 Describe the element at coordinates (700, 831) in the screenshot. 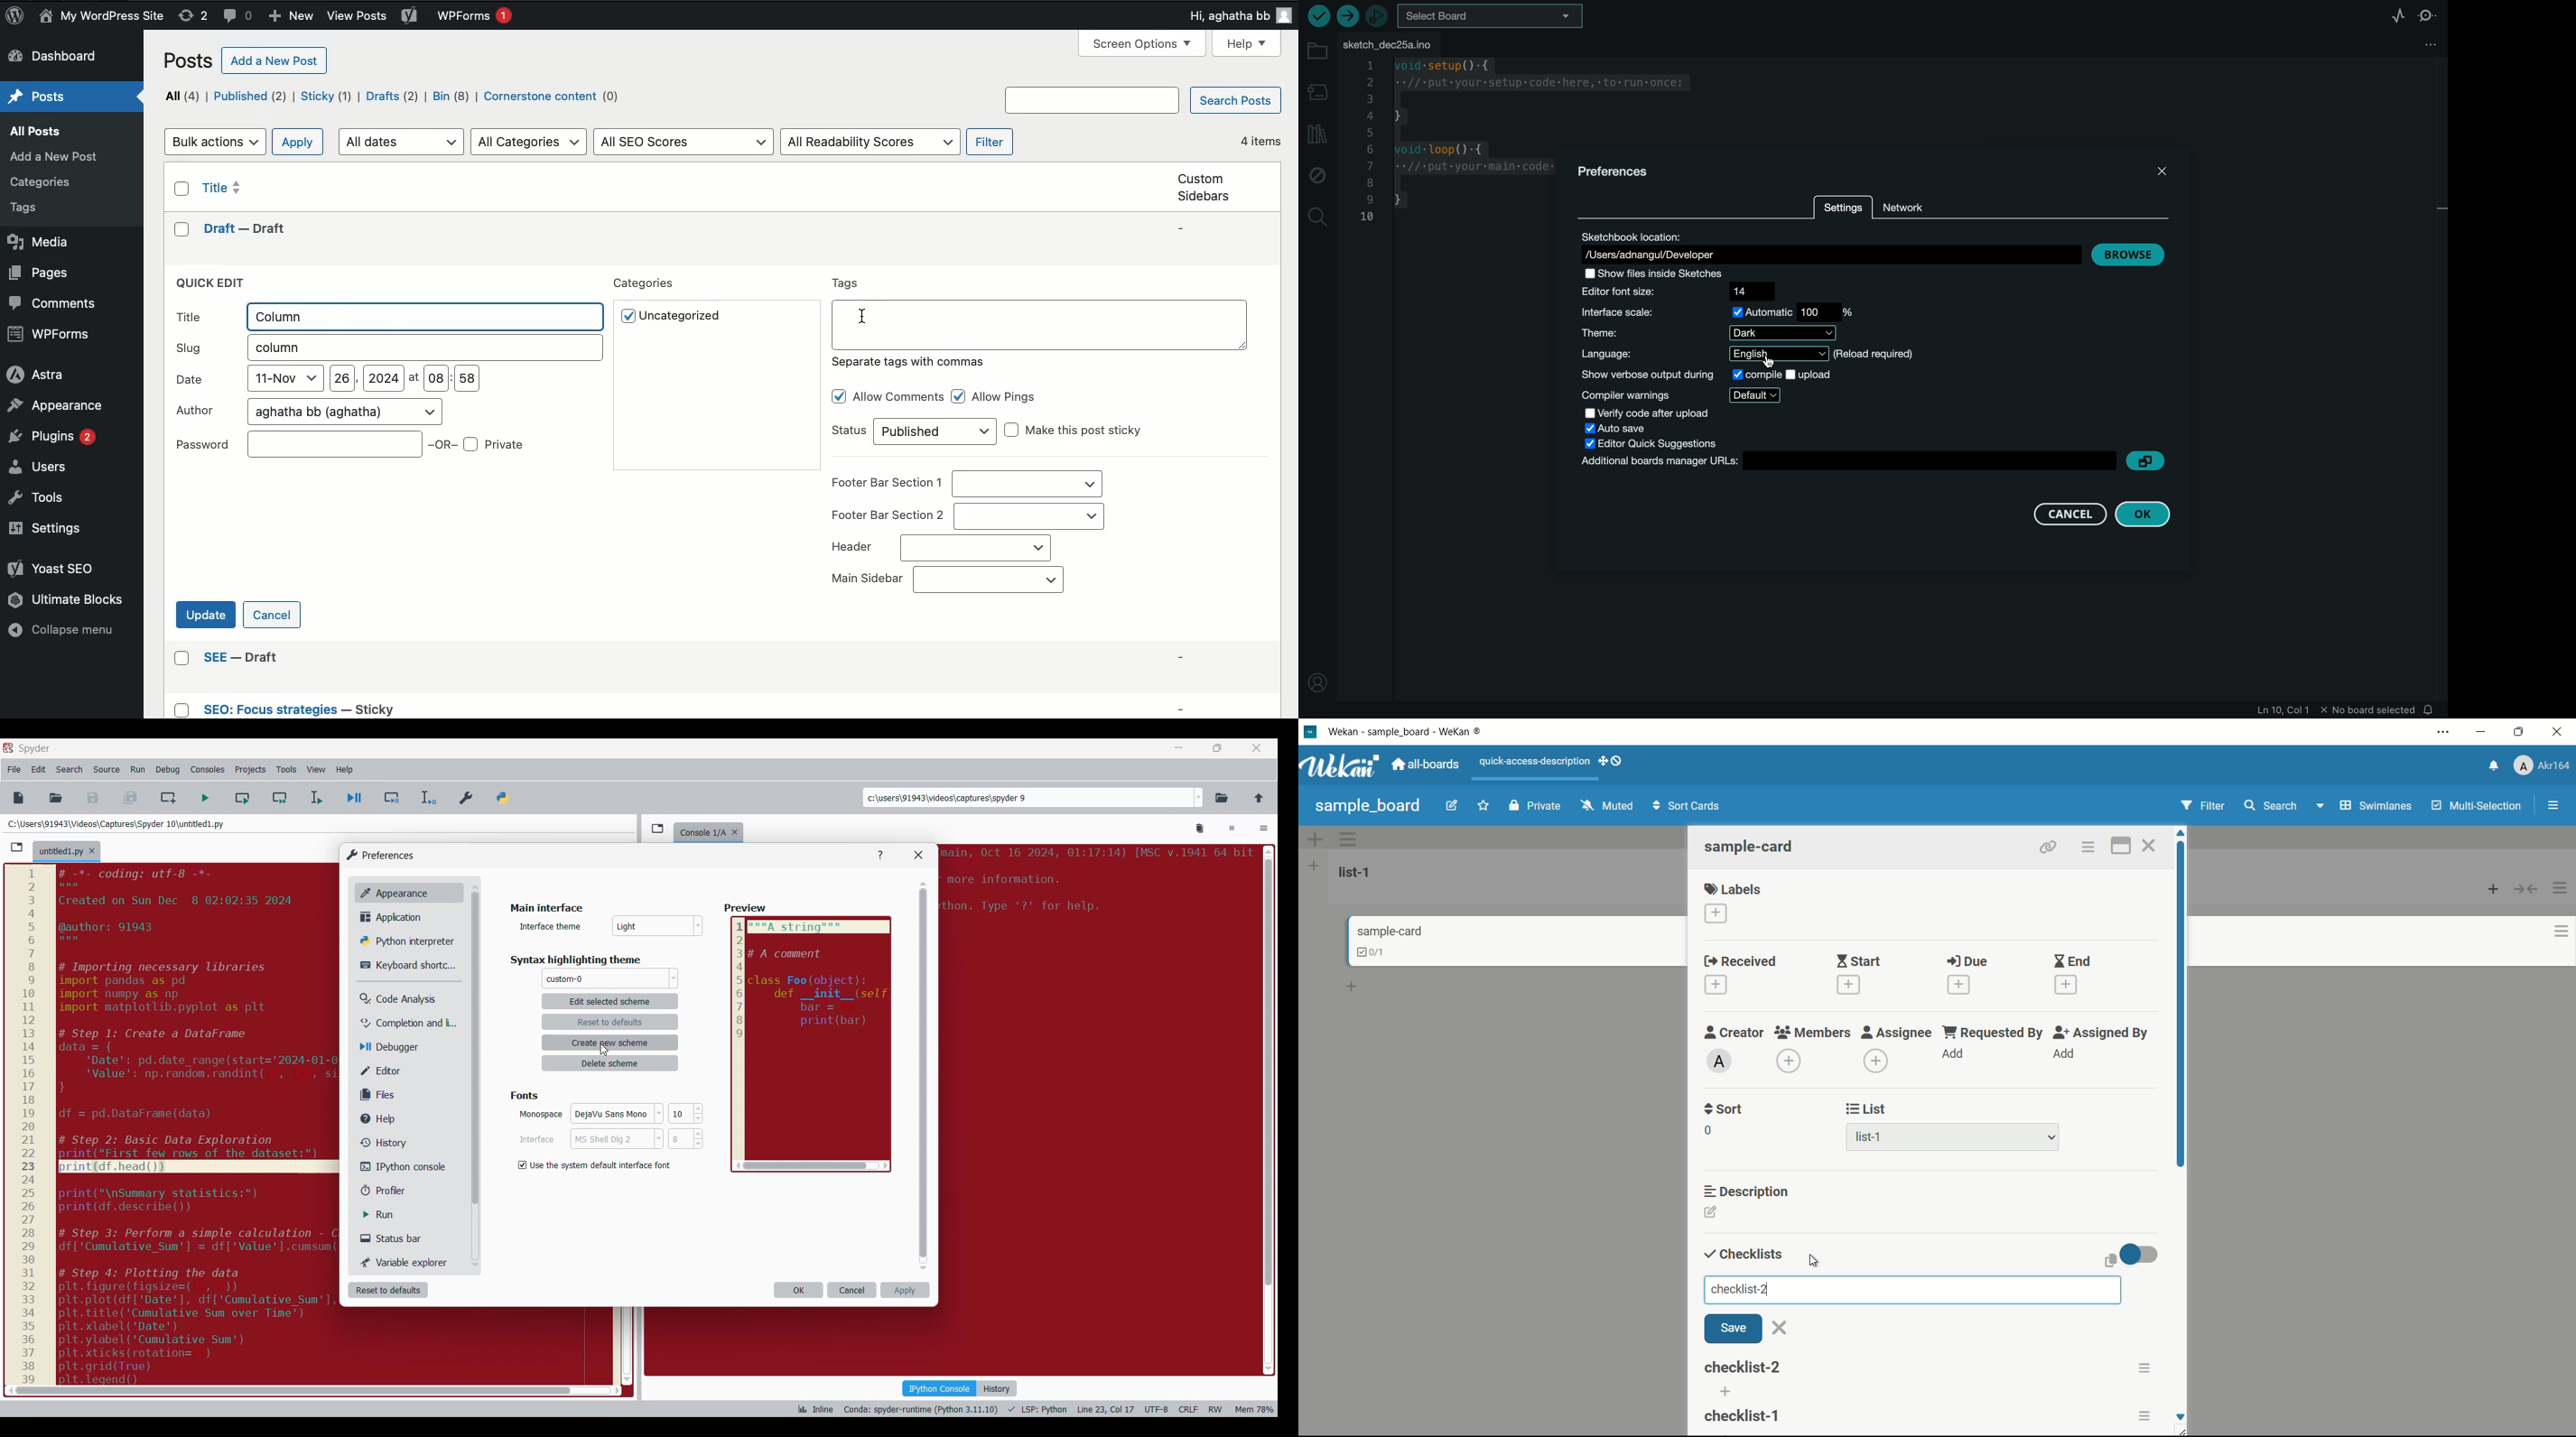

I see `console` at that location.